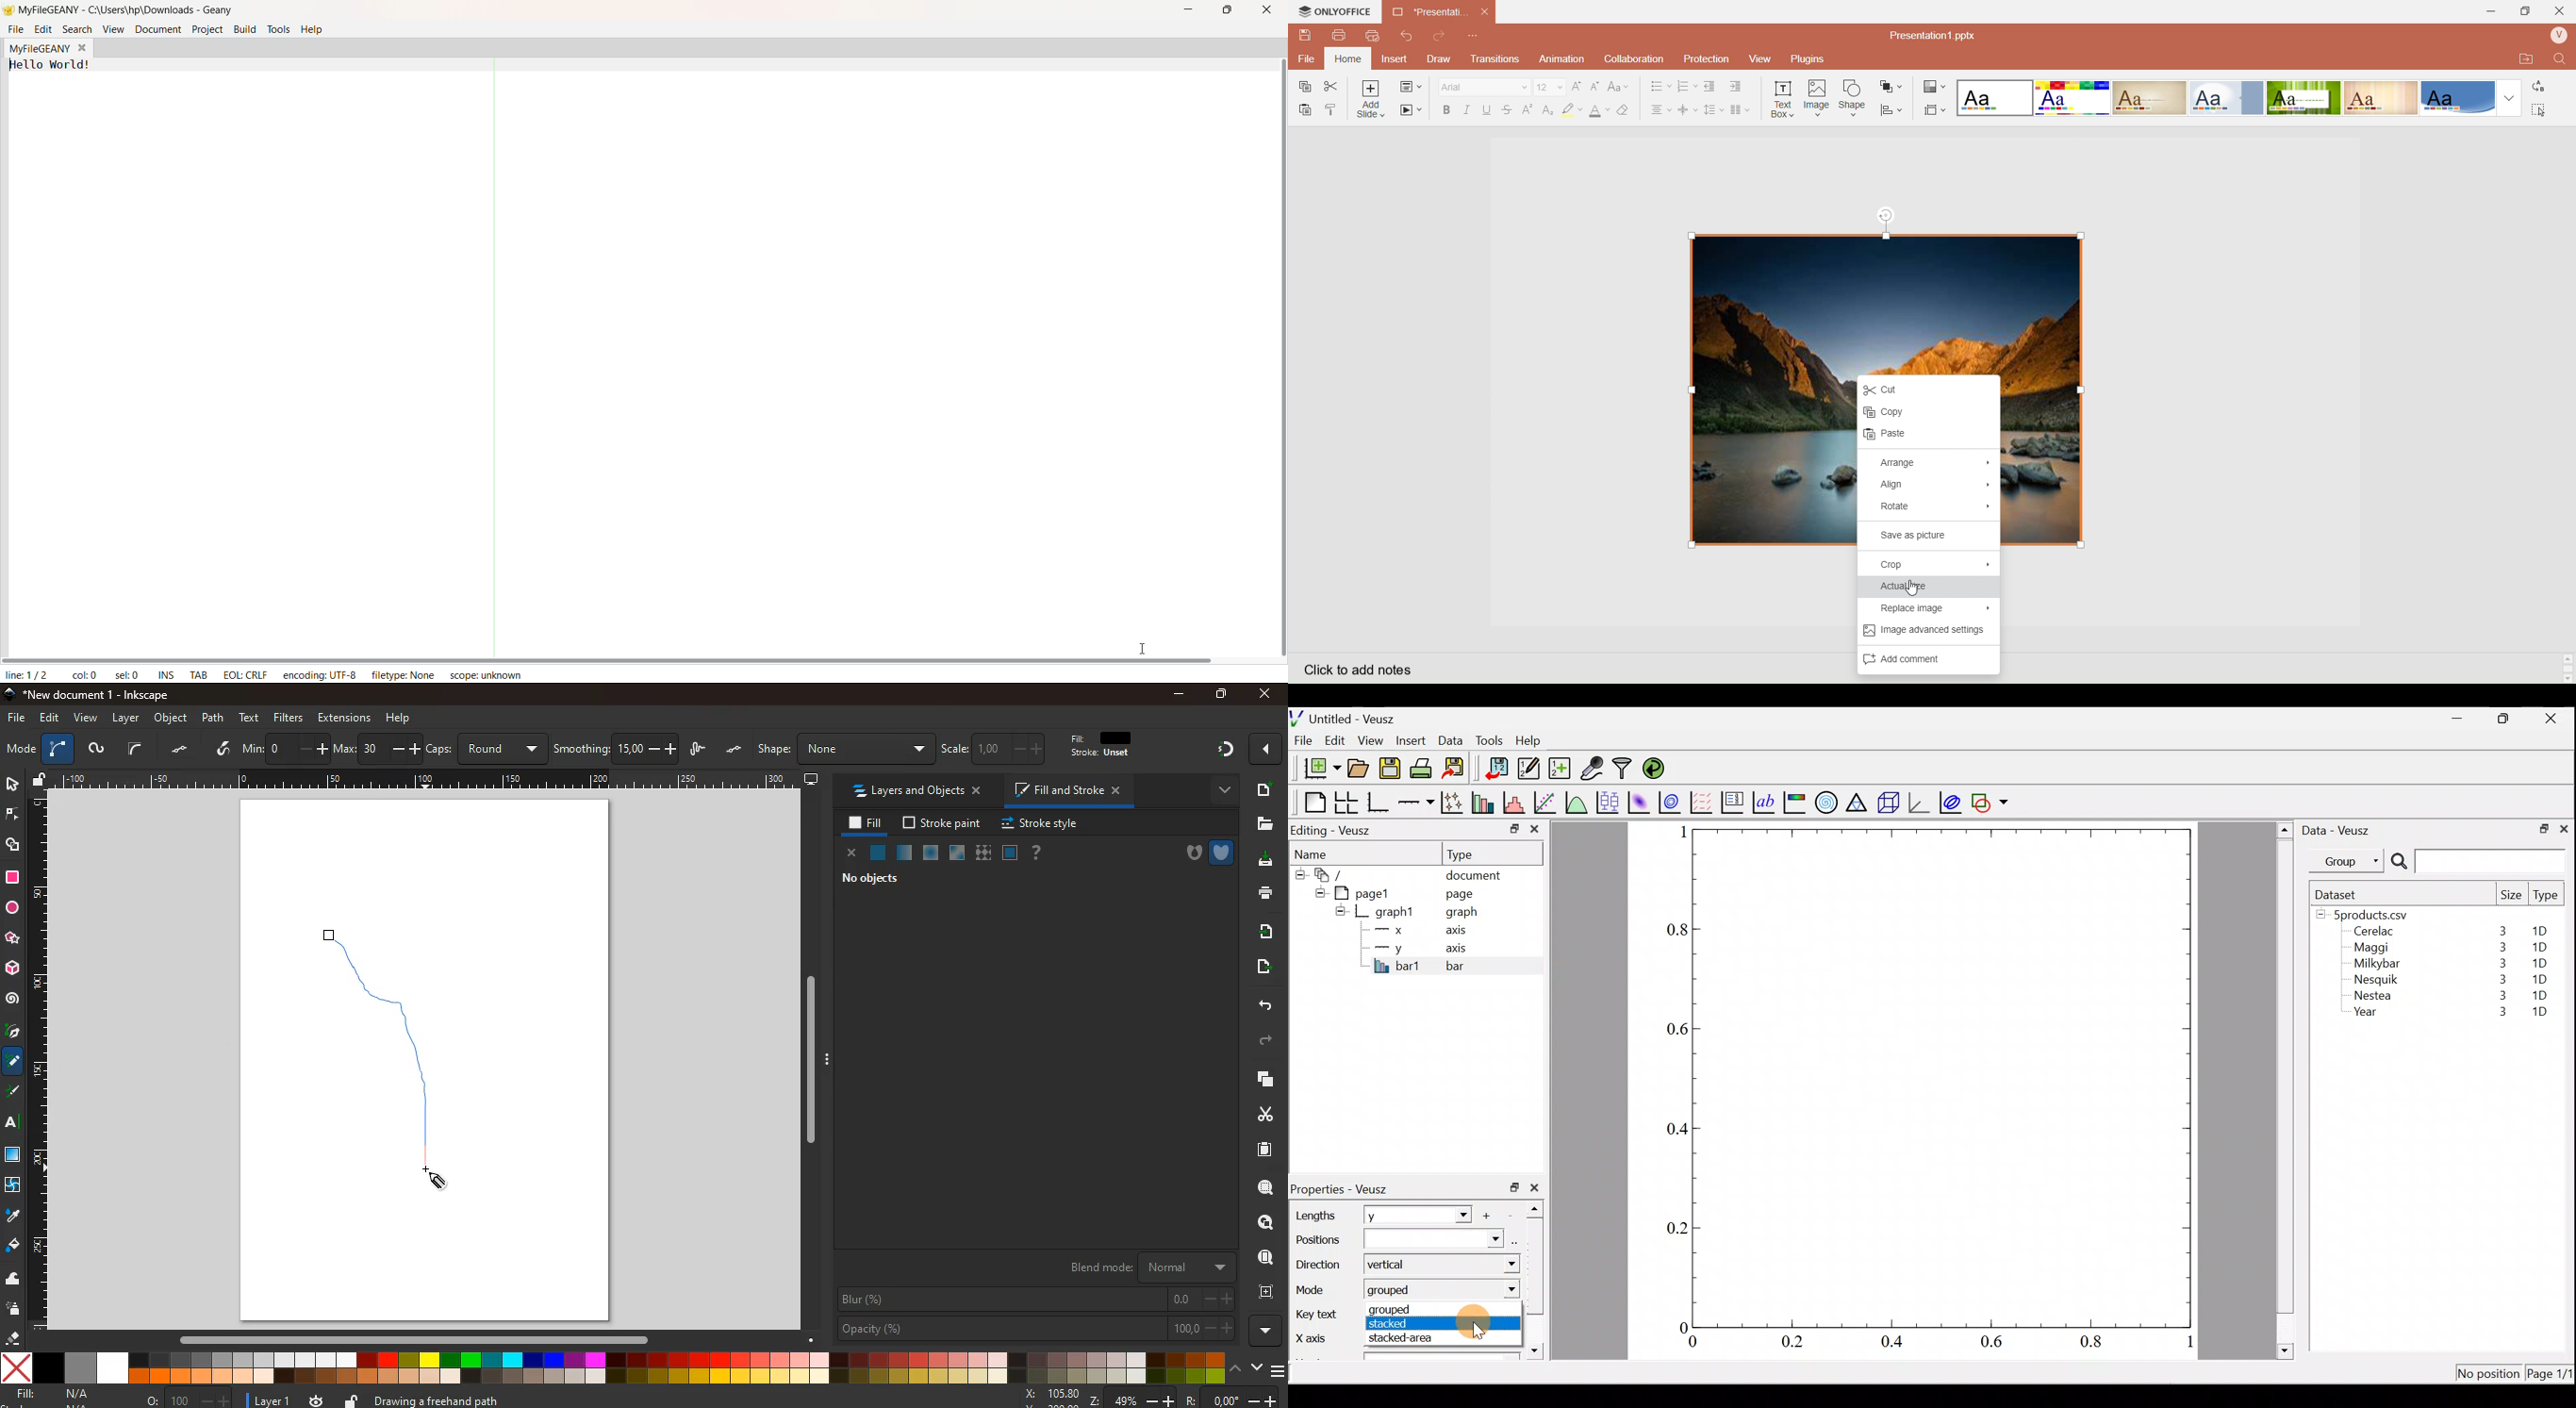  I want to click on inkscape, so click(93, 693).